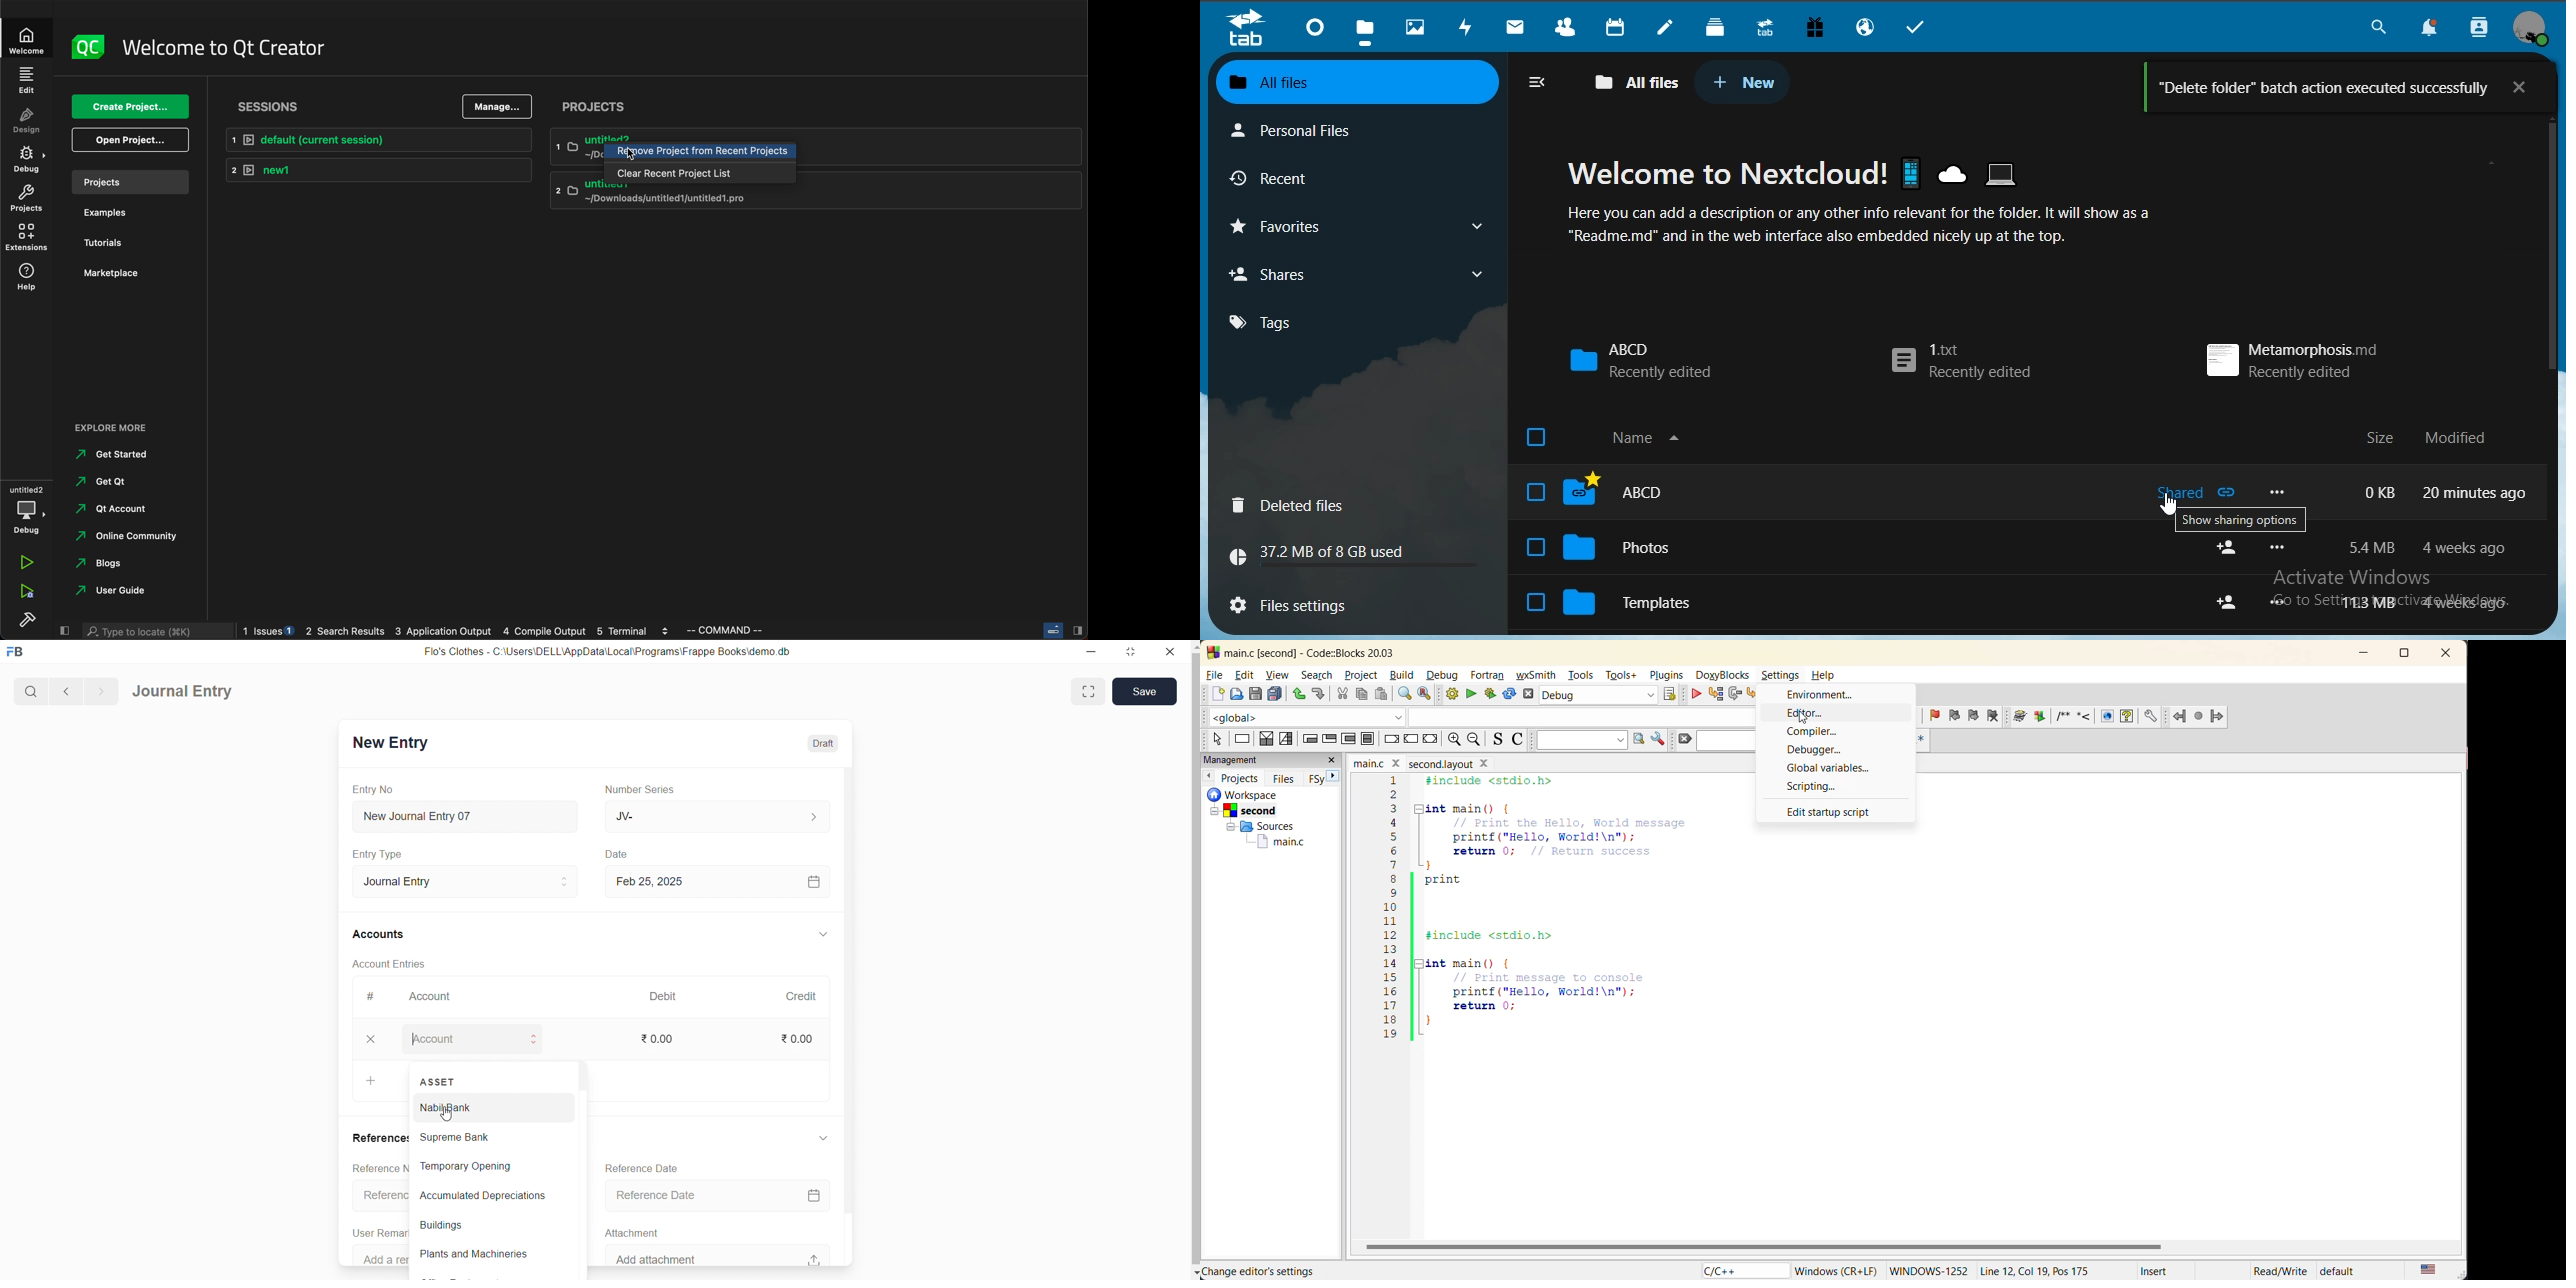  What do you see at coordinates (2376, 27) in the screenshot?
I see `search` at bounding box center [2376, 27].